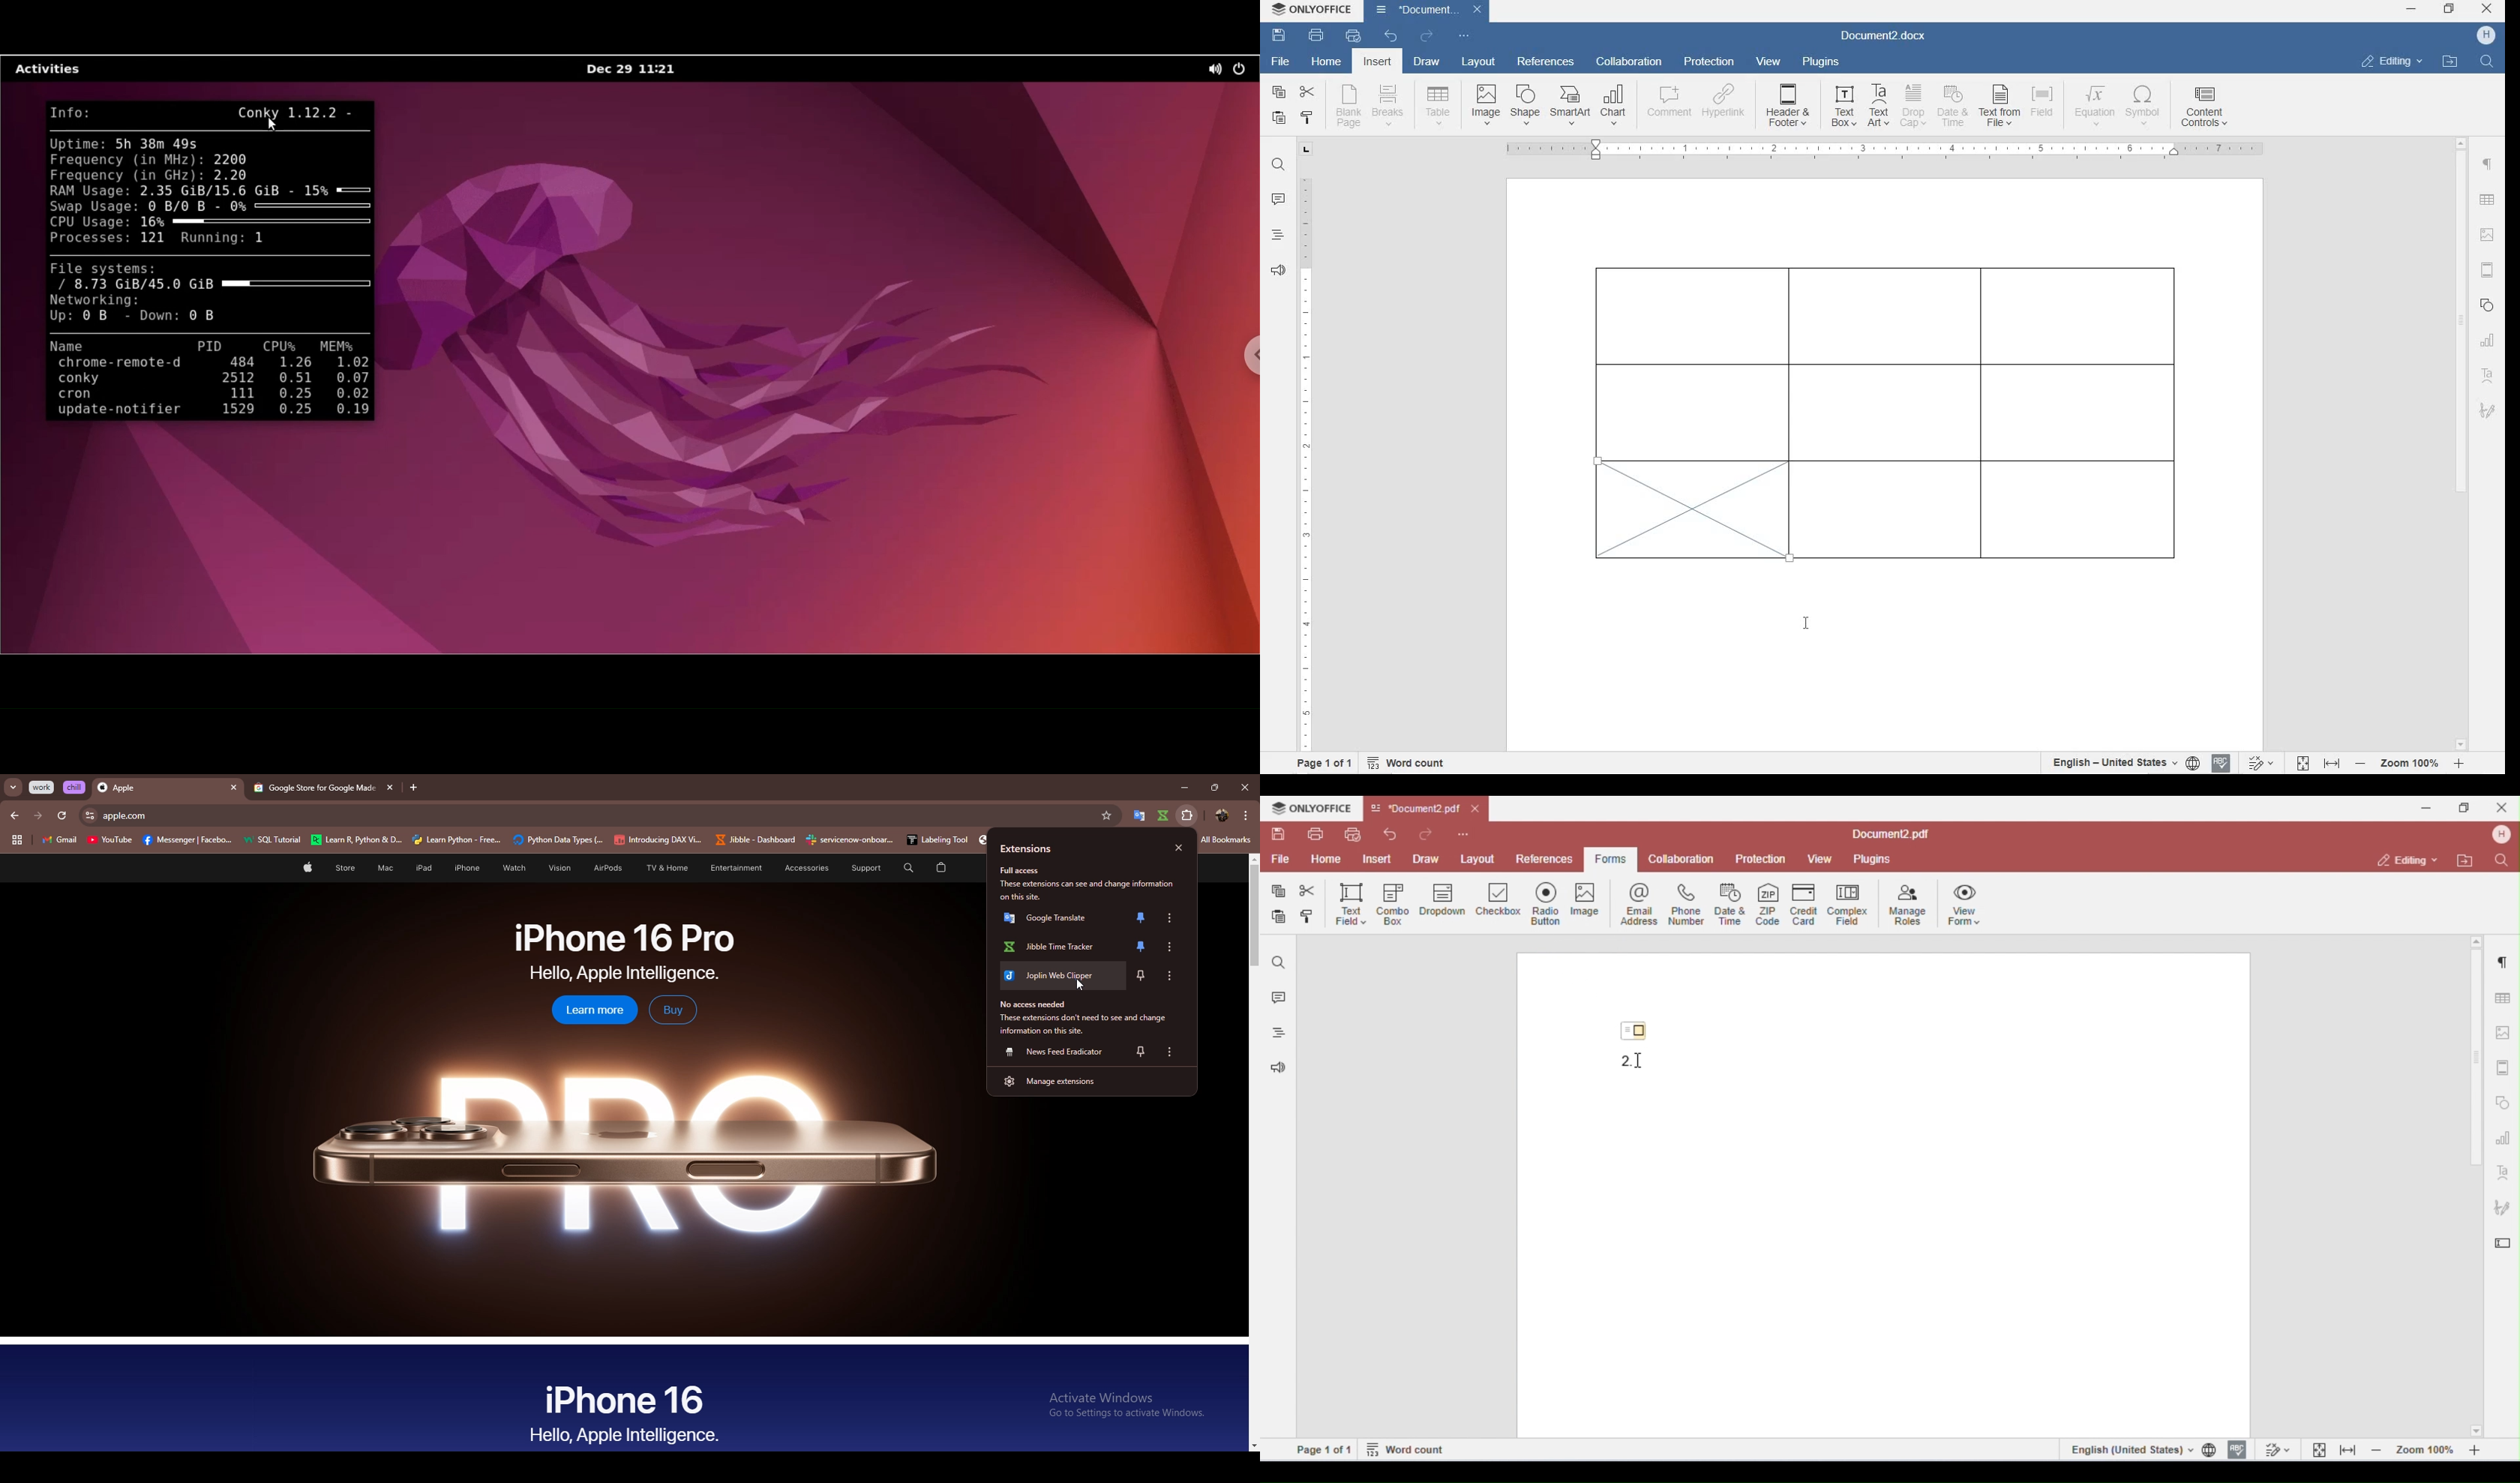  What do you see at coordinates (312, 789) in the screenshot?
I see `@ Google Store for Google Mad` at bounding box center [312, 789].